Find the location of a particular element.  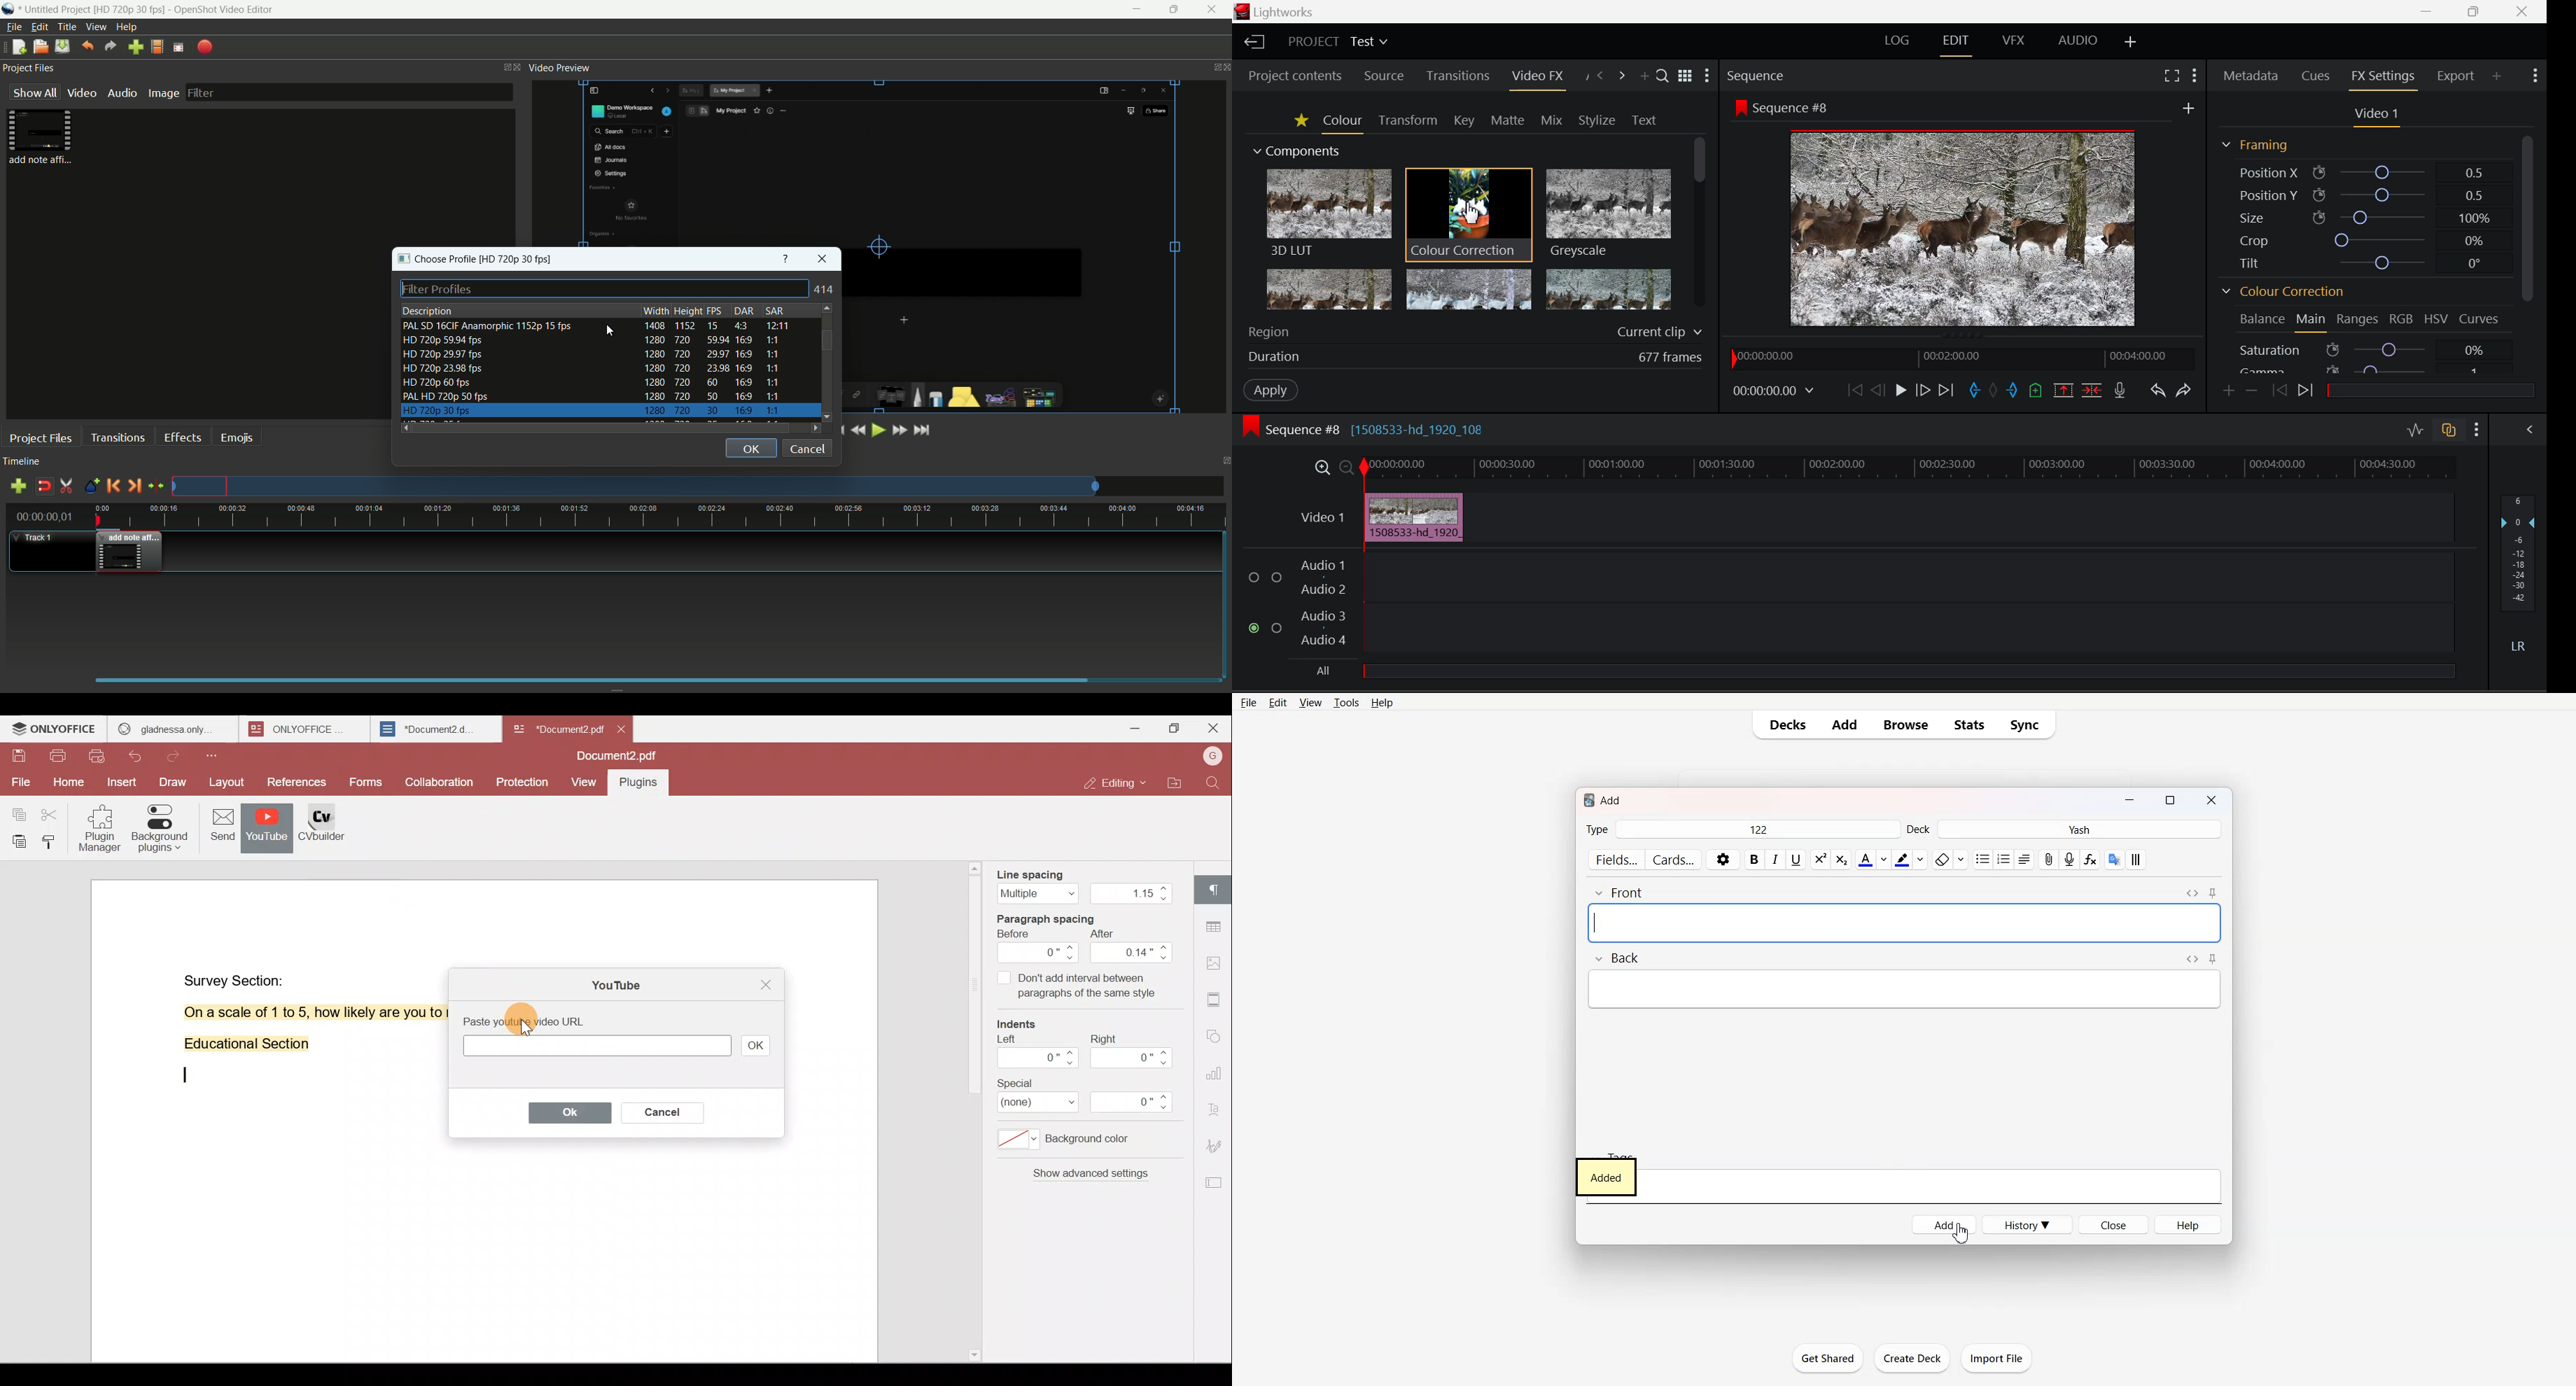

Minimize is located at coordinates (1131, 727).